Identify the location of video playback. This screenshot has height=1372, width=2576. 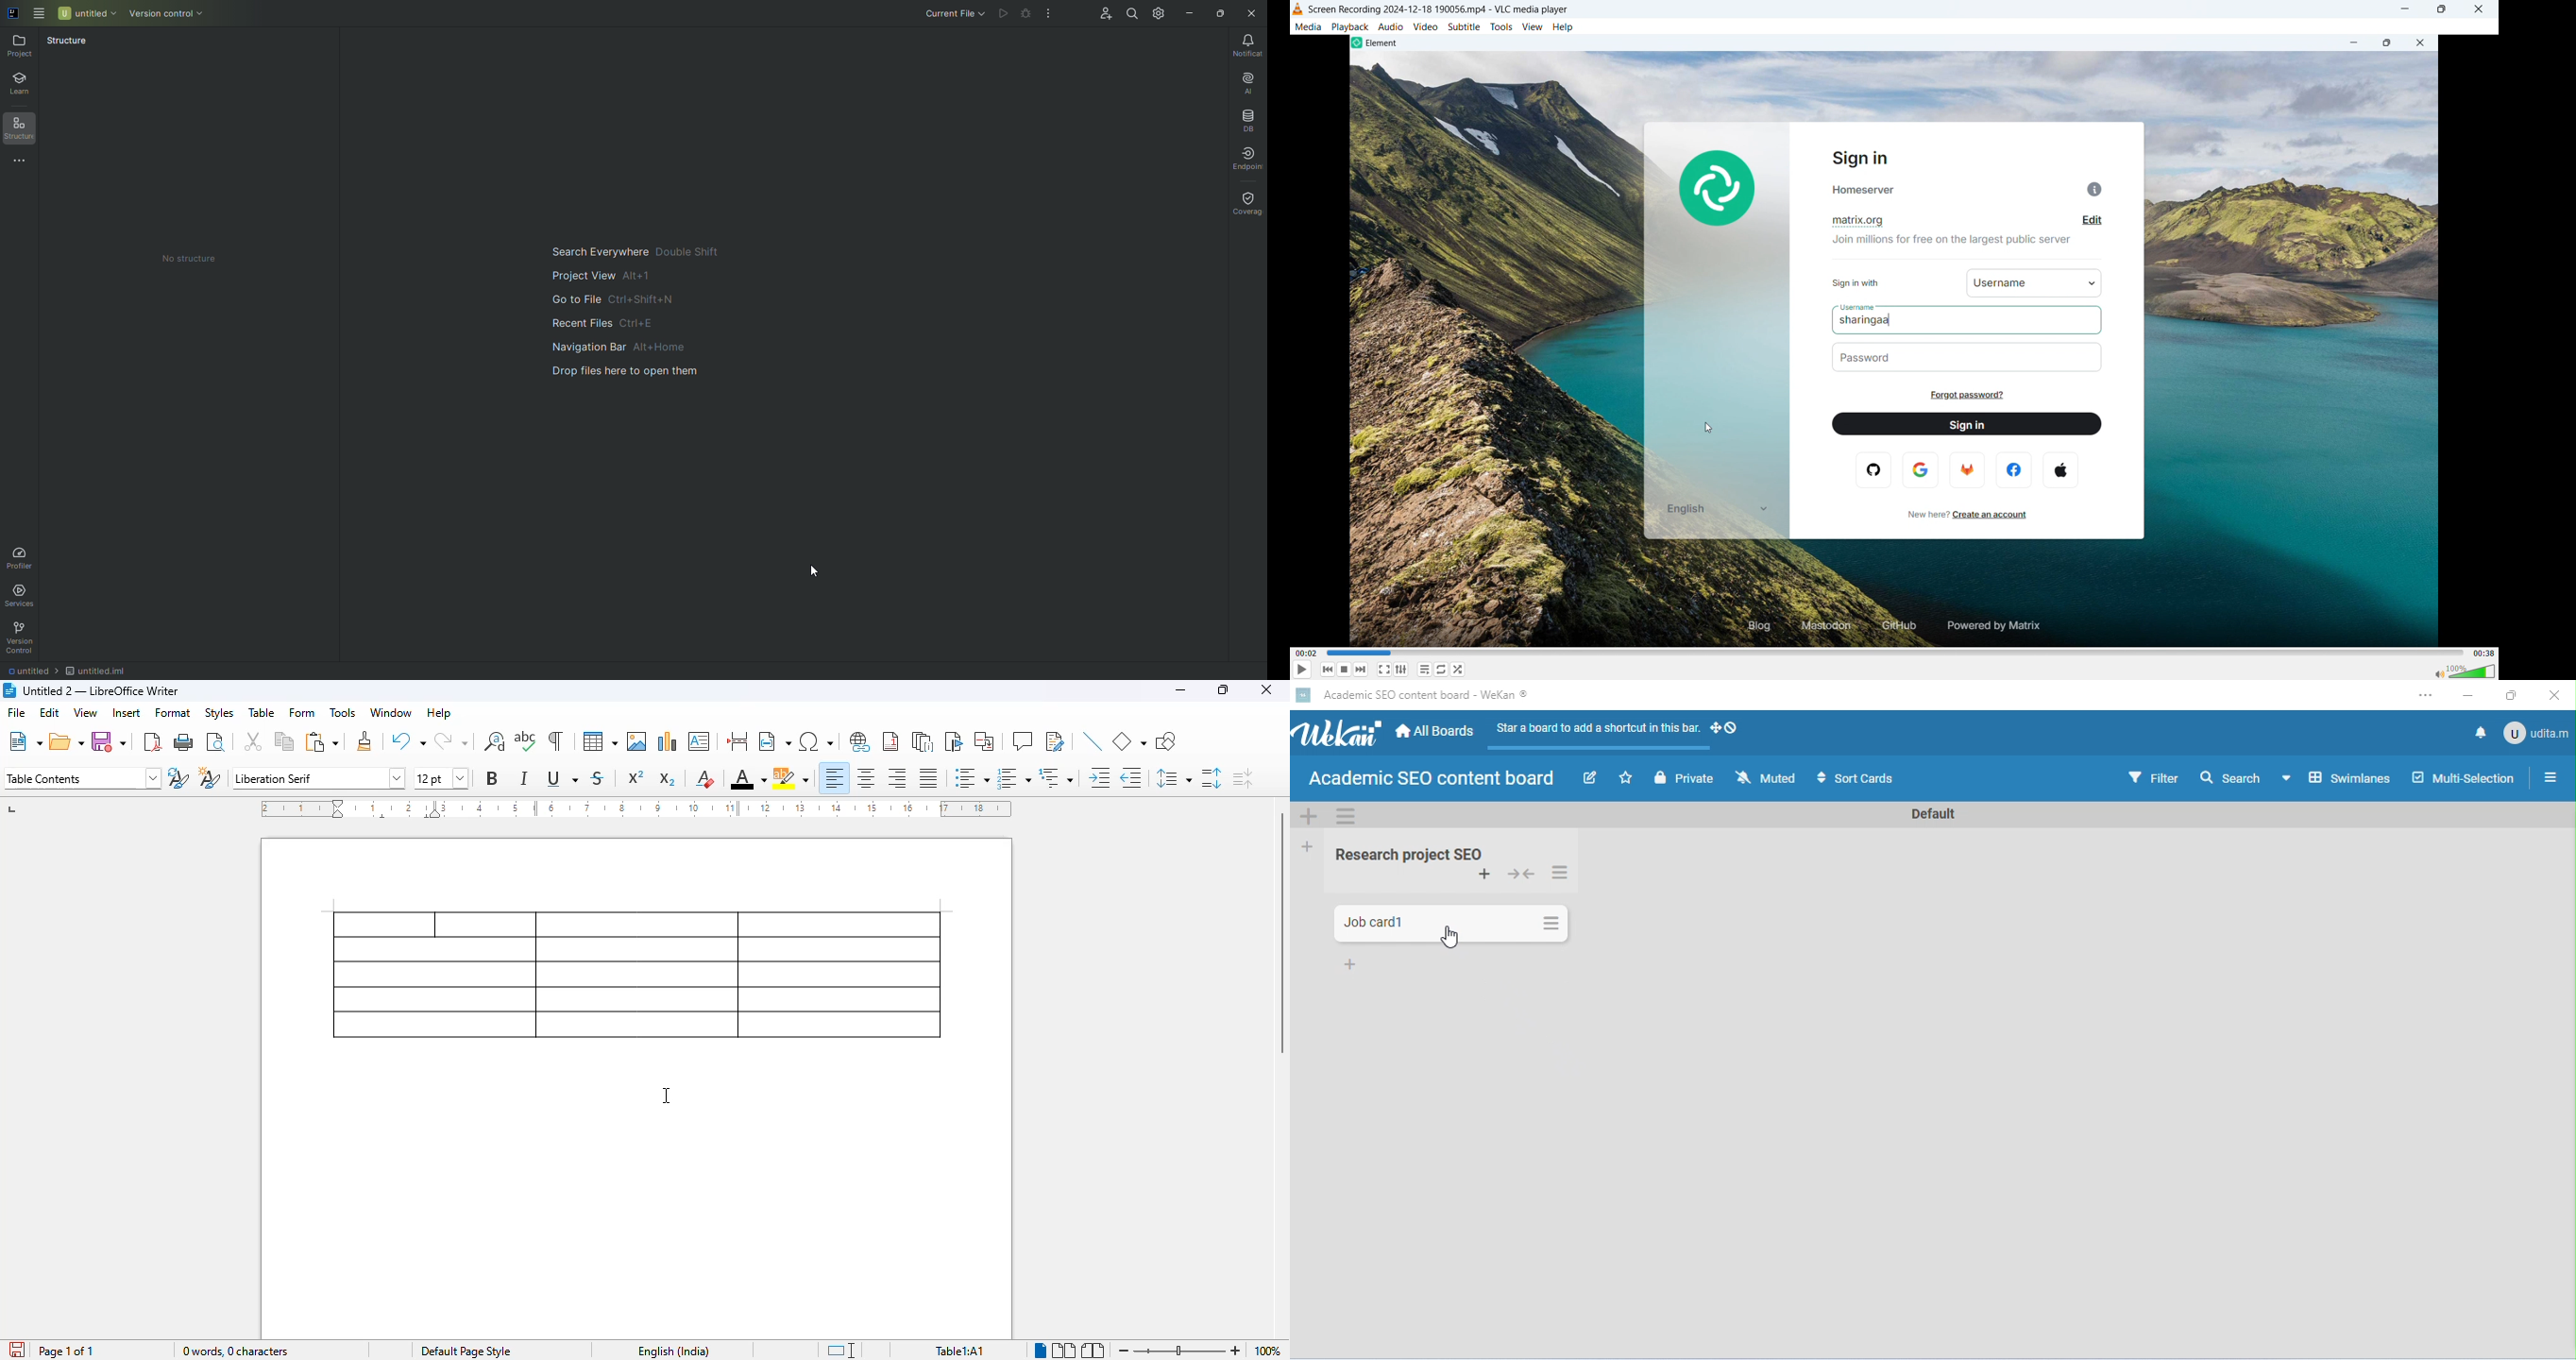
(1891, 340).